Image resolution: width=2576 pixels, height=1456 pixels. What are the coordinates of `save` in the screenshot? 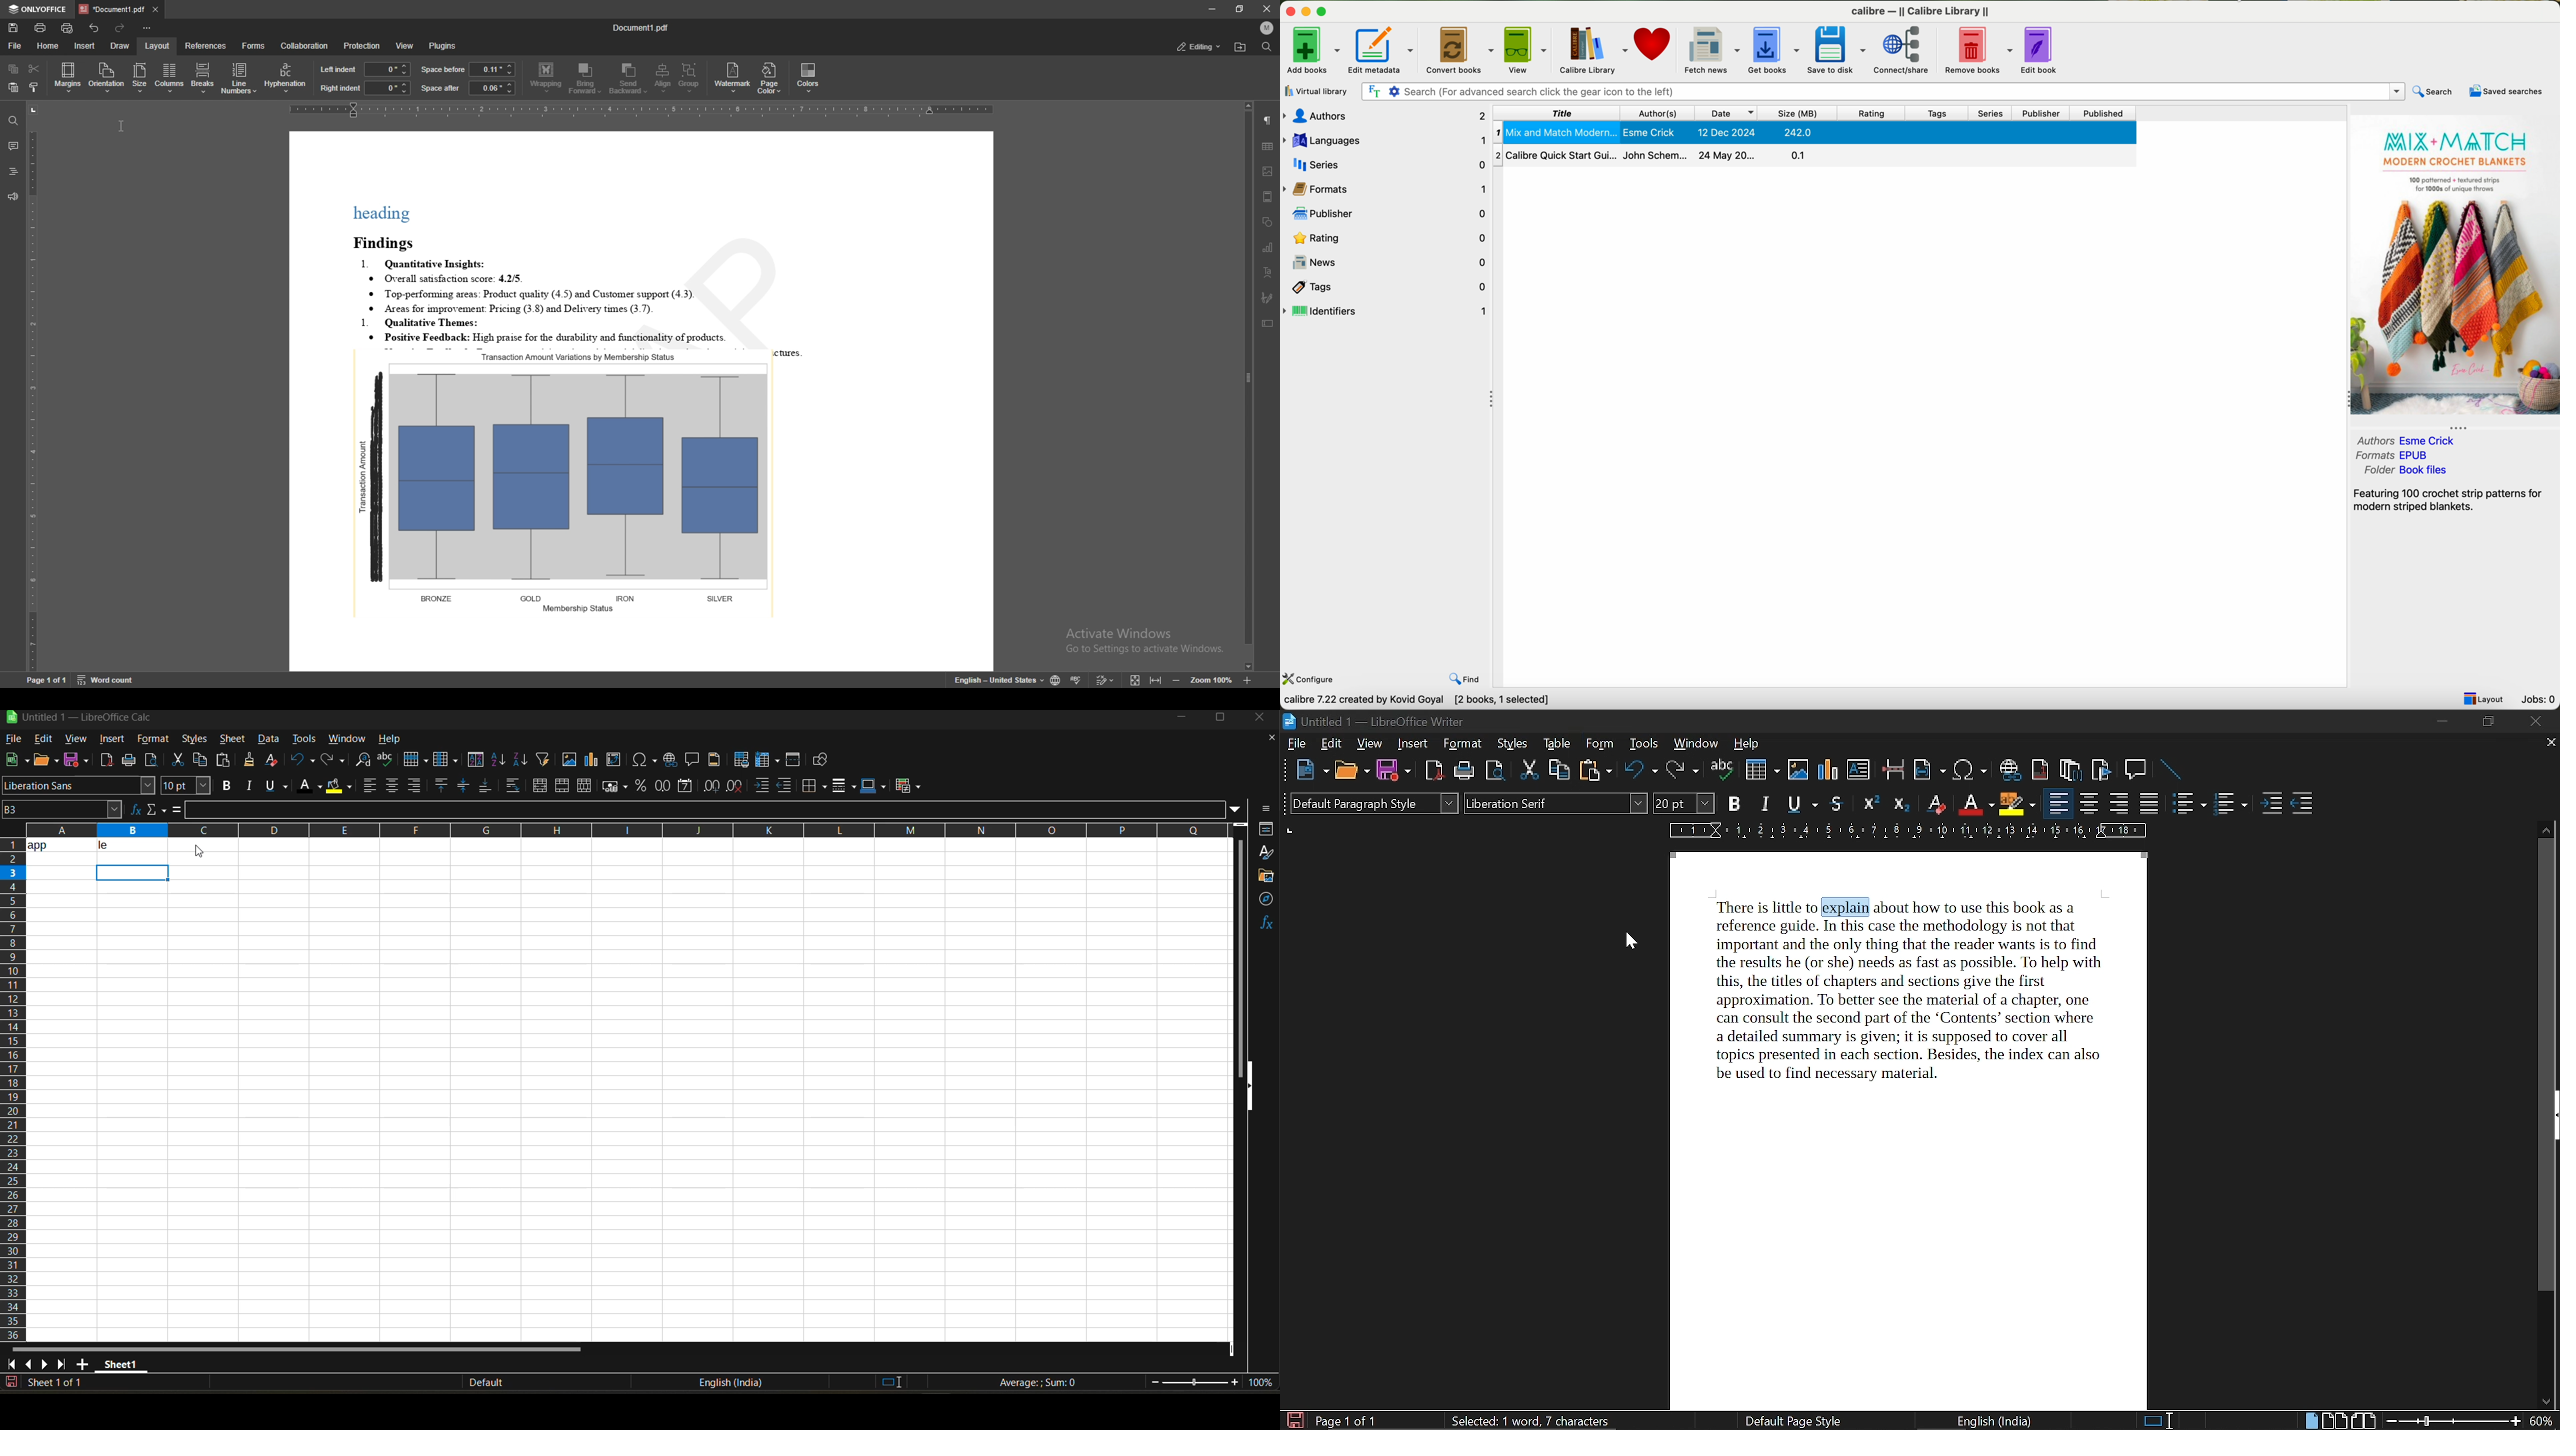 It's located at (79, 759).